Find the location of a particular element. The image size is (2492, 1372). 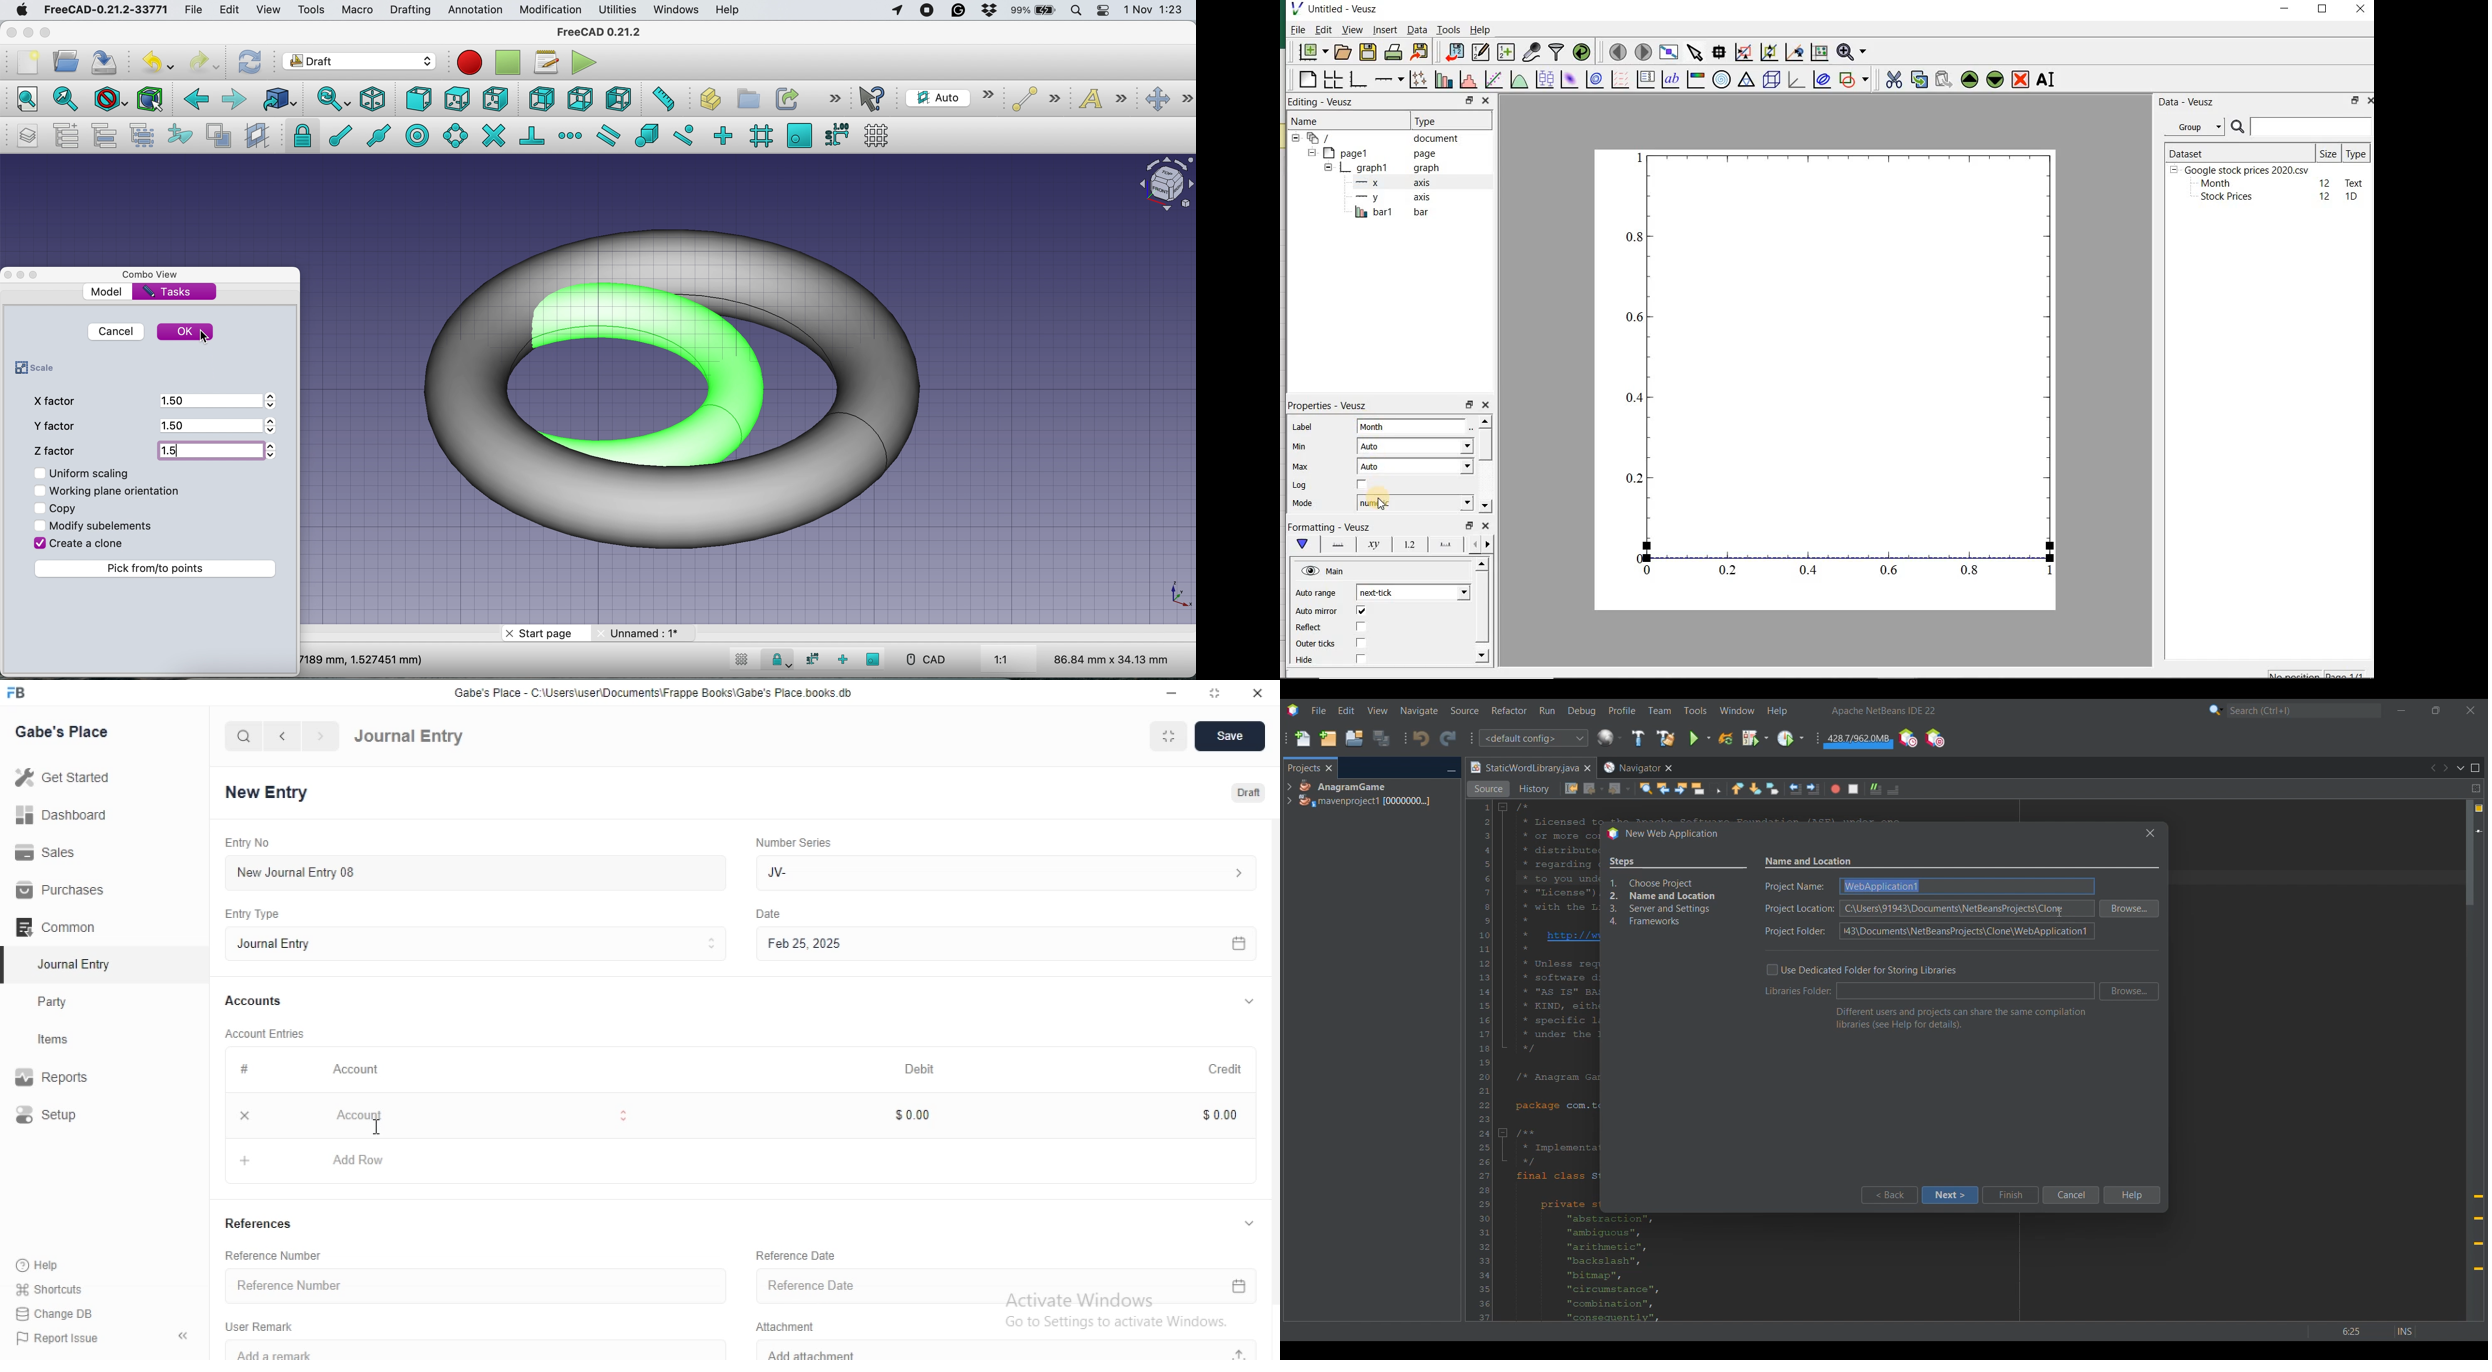

Journal Entry is located at coordinates (71, 964).